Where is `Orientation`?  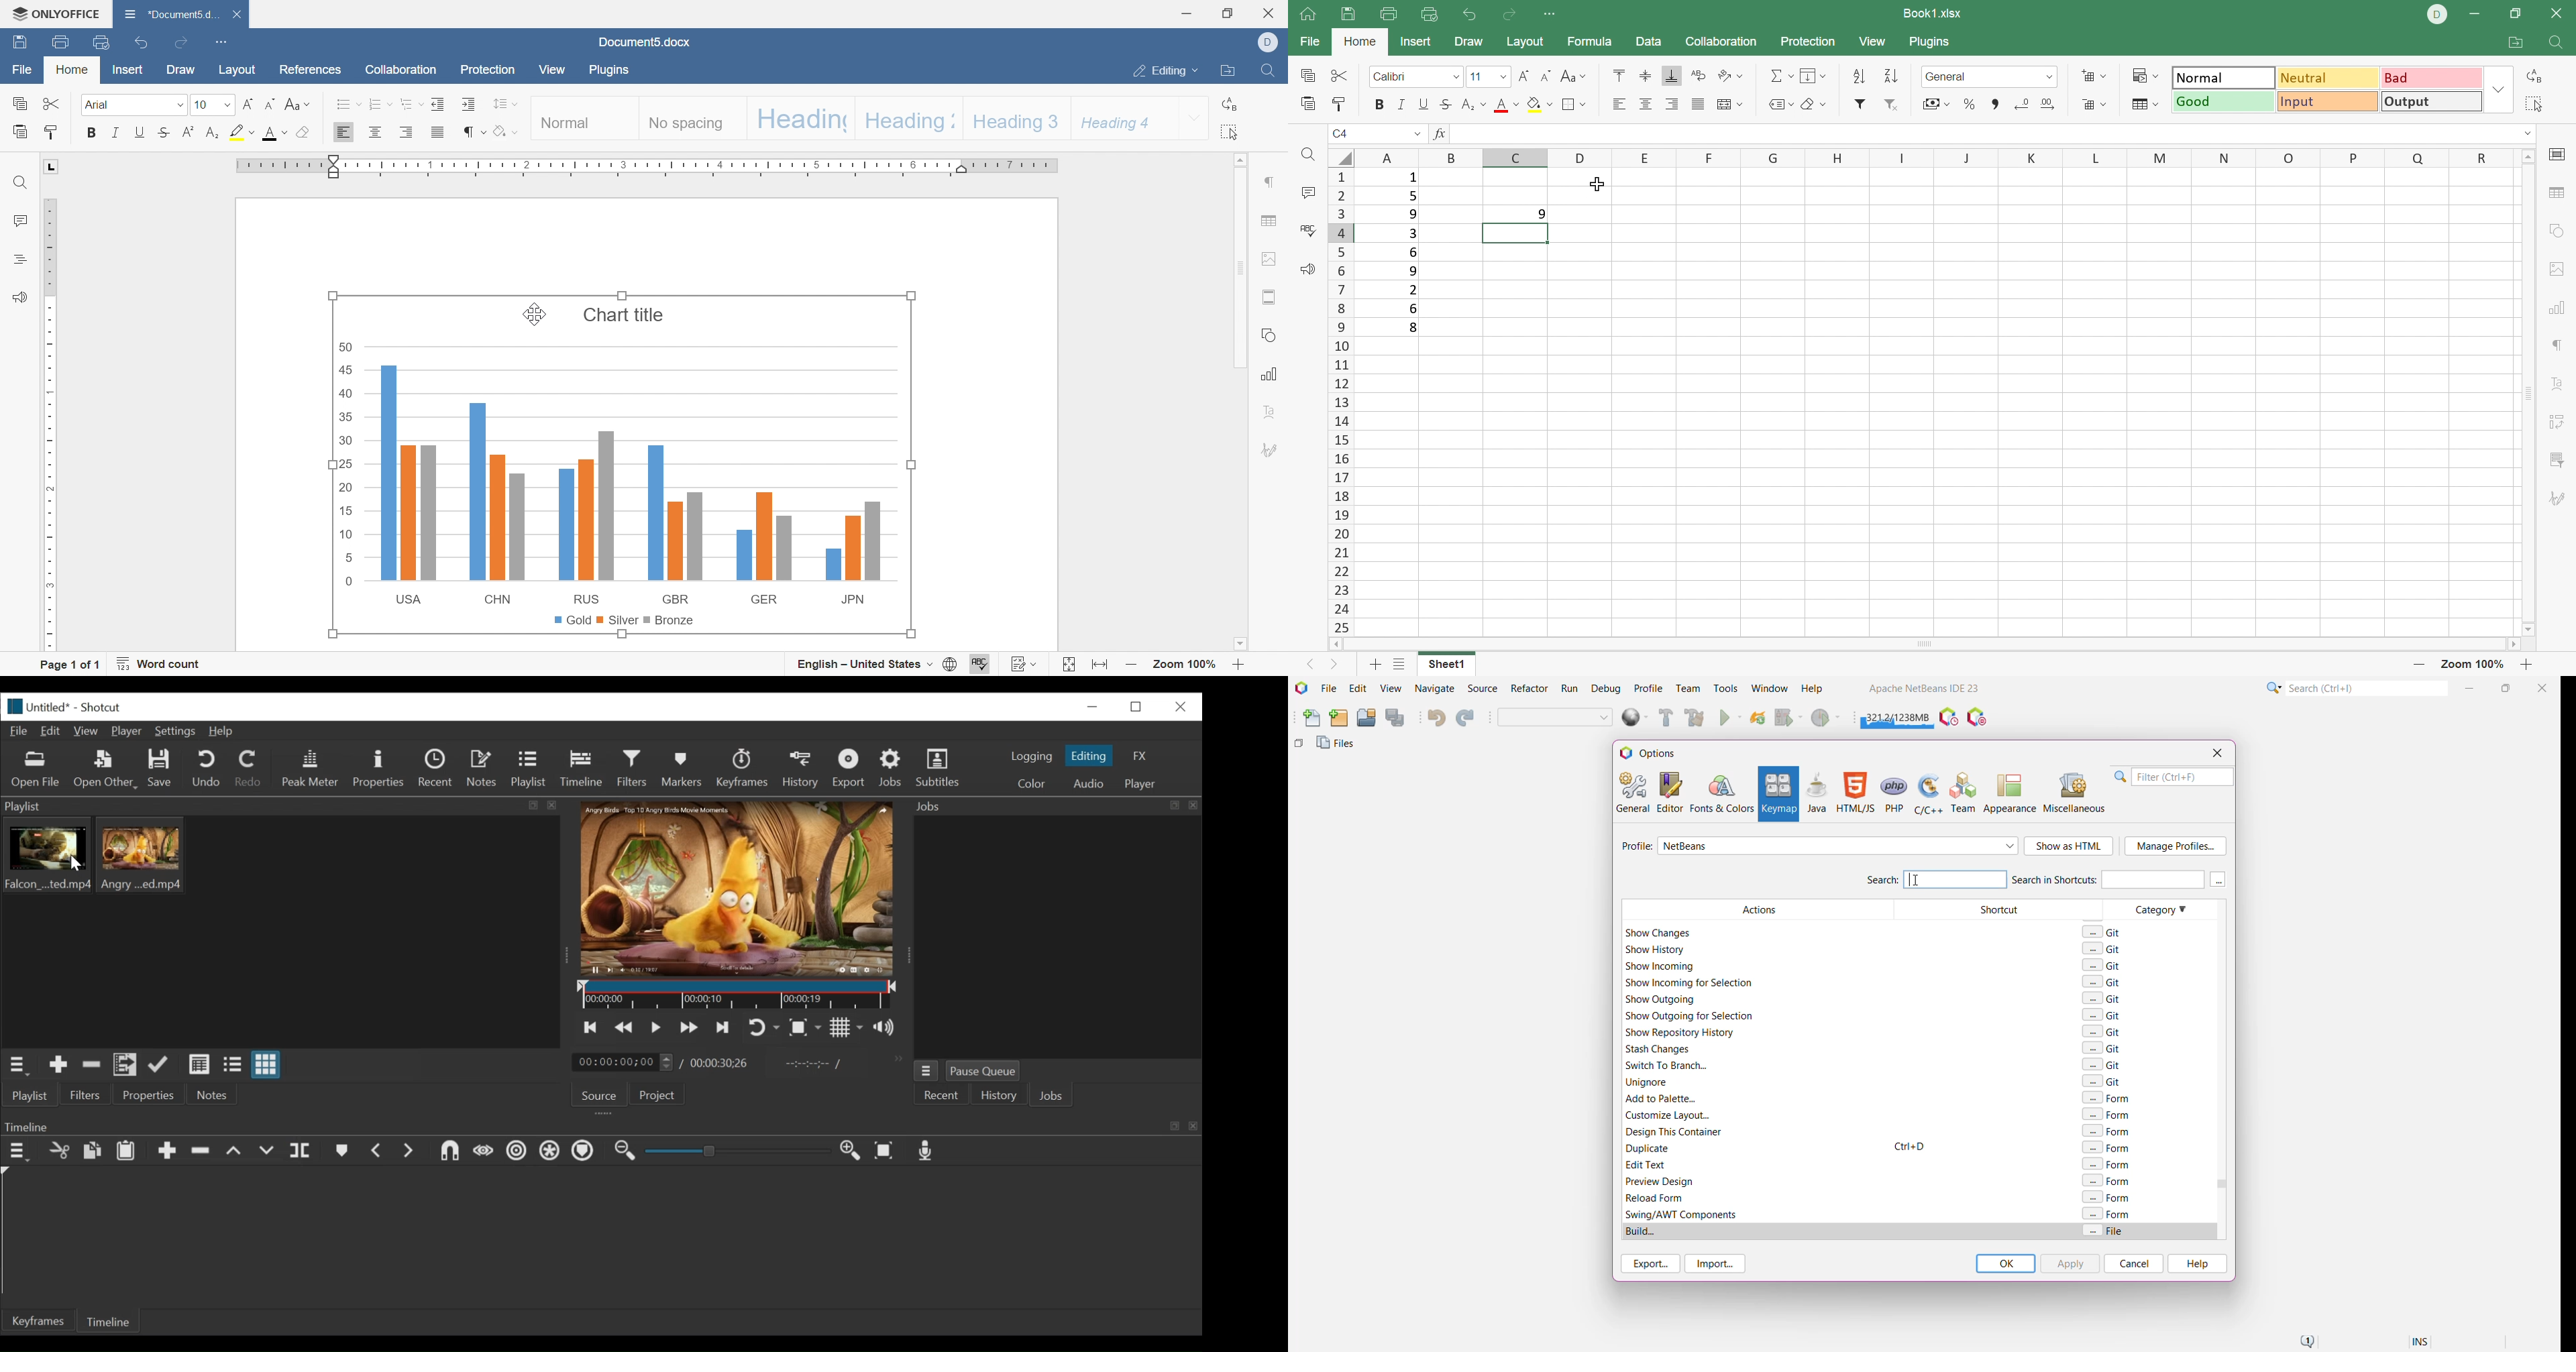
Orientation is located at coordinates (1731, 73).